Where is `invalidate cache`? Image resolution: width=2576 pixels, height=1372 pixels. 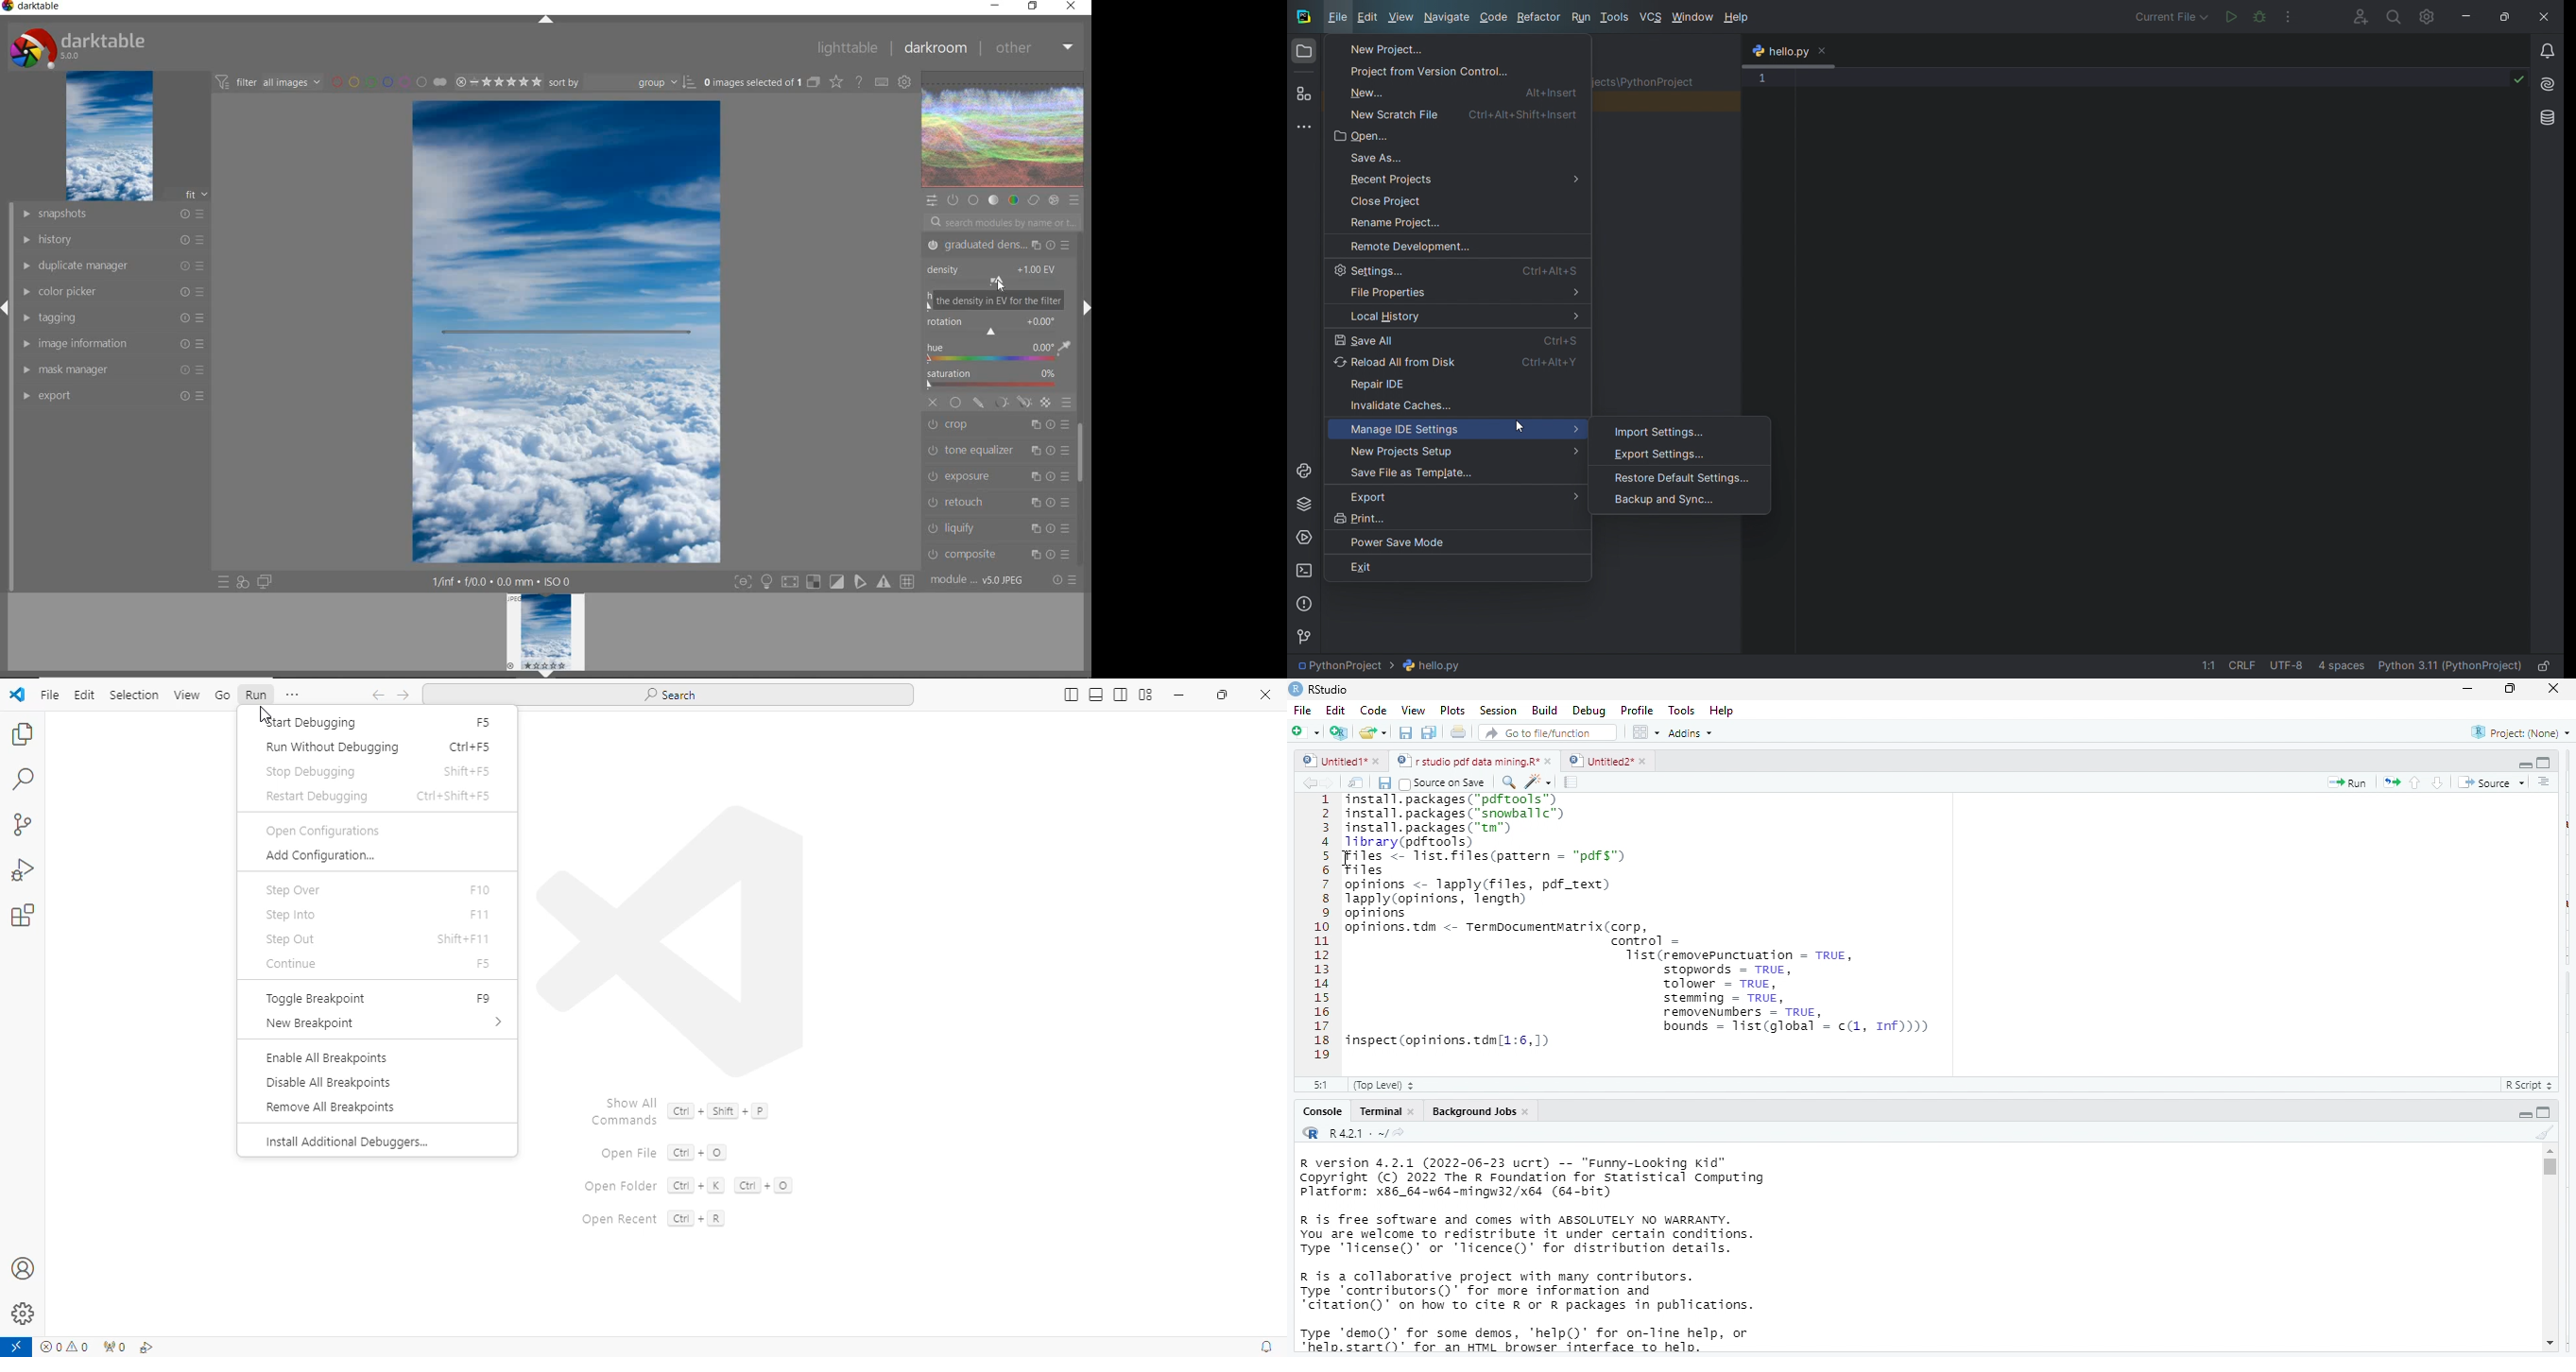
invalidate cache is located at coordinates (1457, 403).